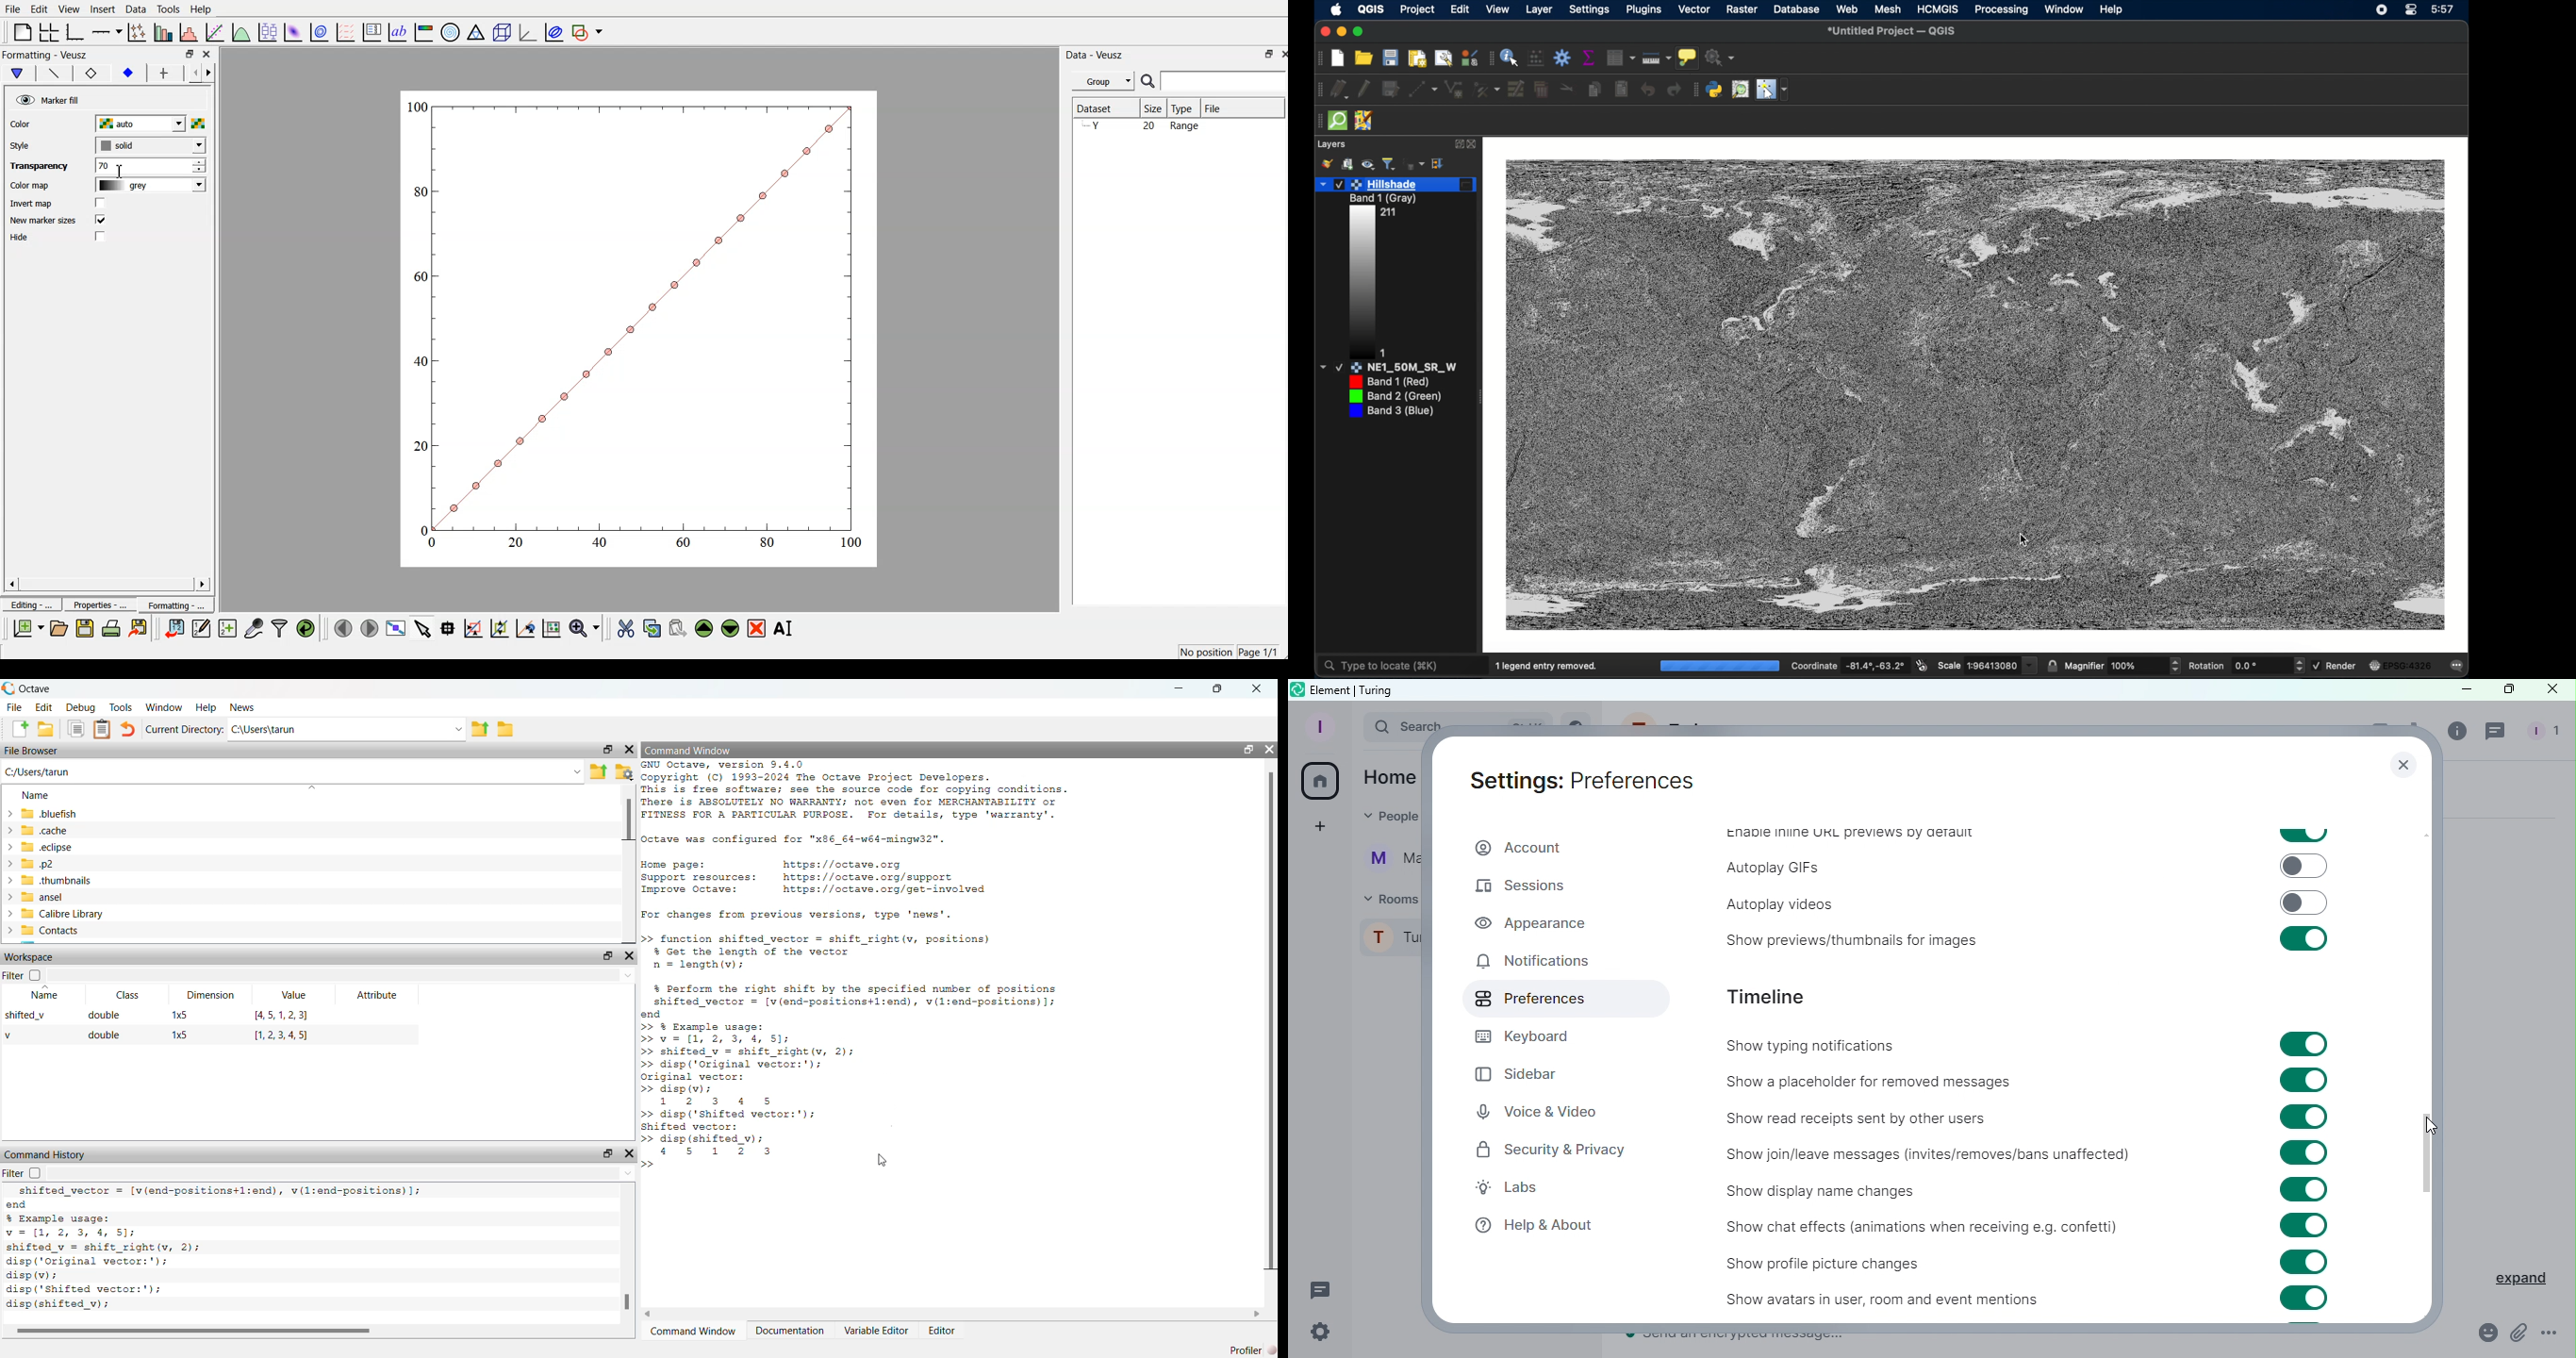 The image size is (2576, 1372). Describe the element at coordinates (39, 752) in the screenshot. I see `file browser` at that location.